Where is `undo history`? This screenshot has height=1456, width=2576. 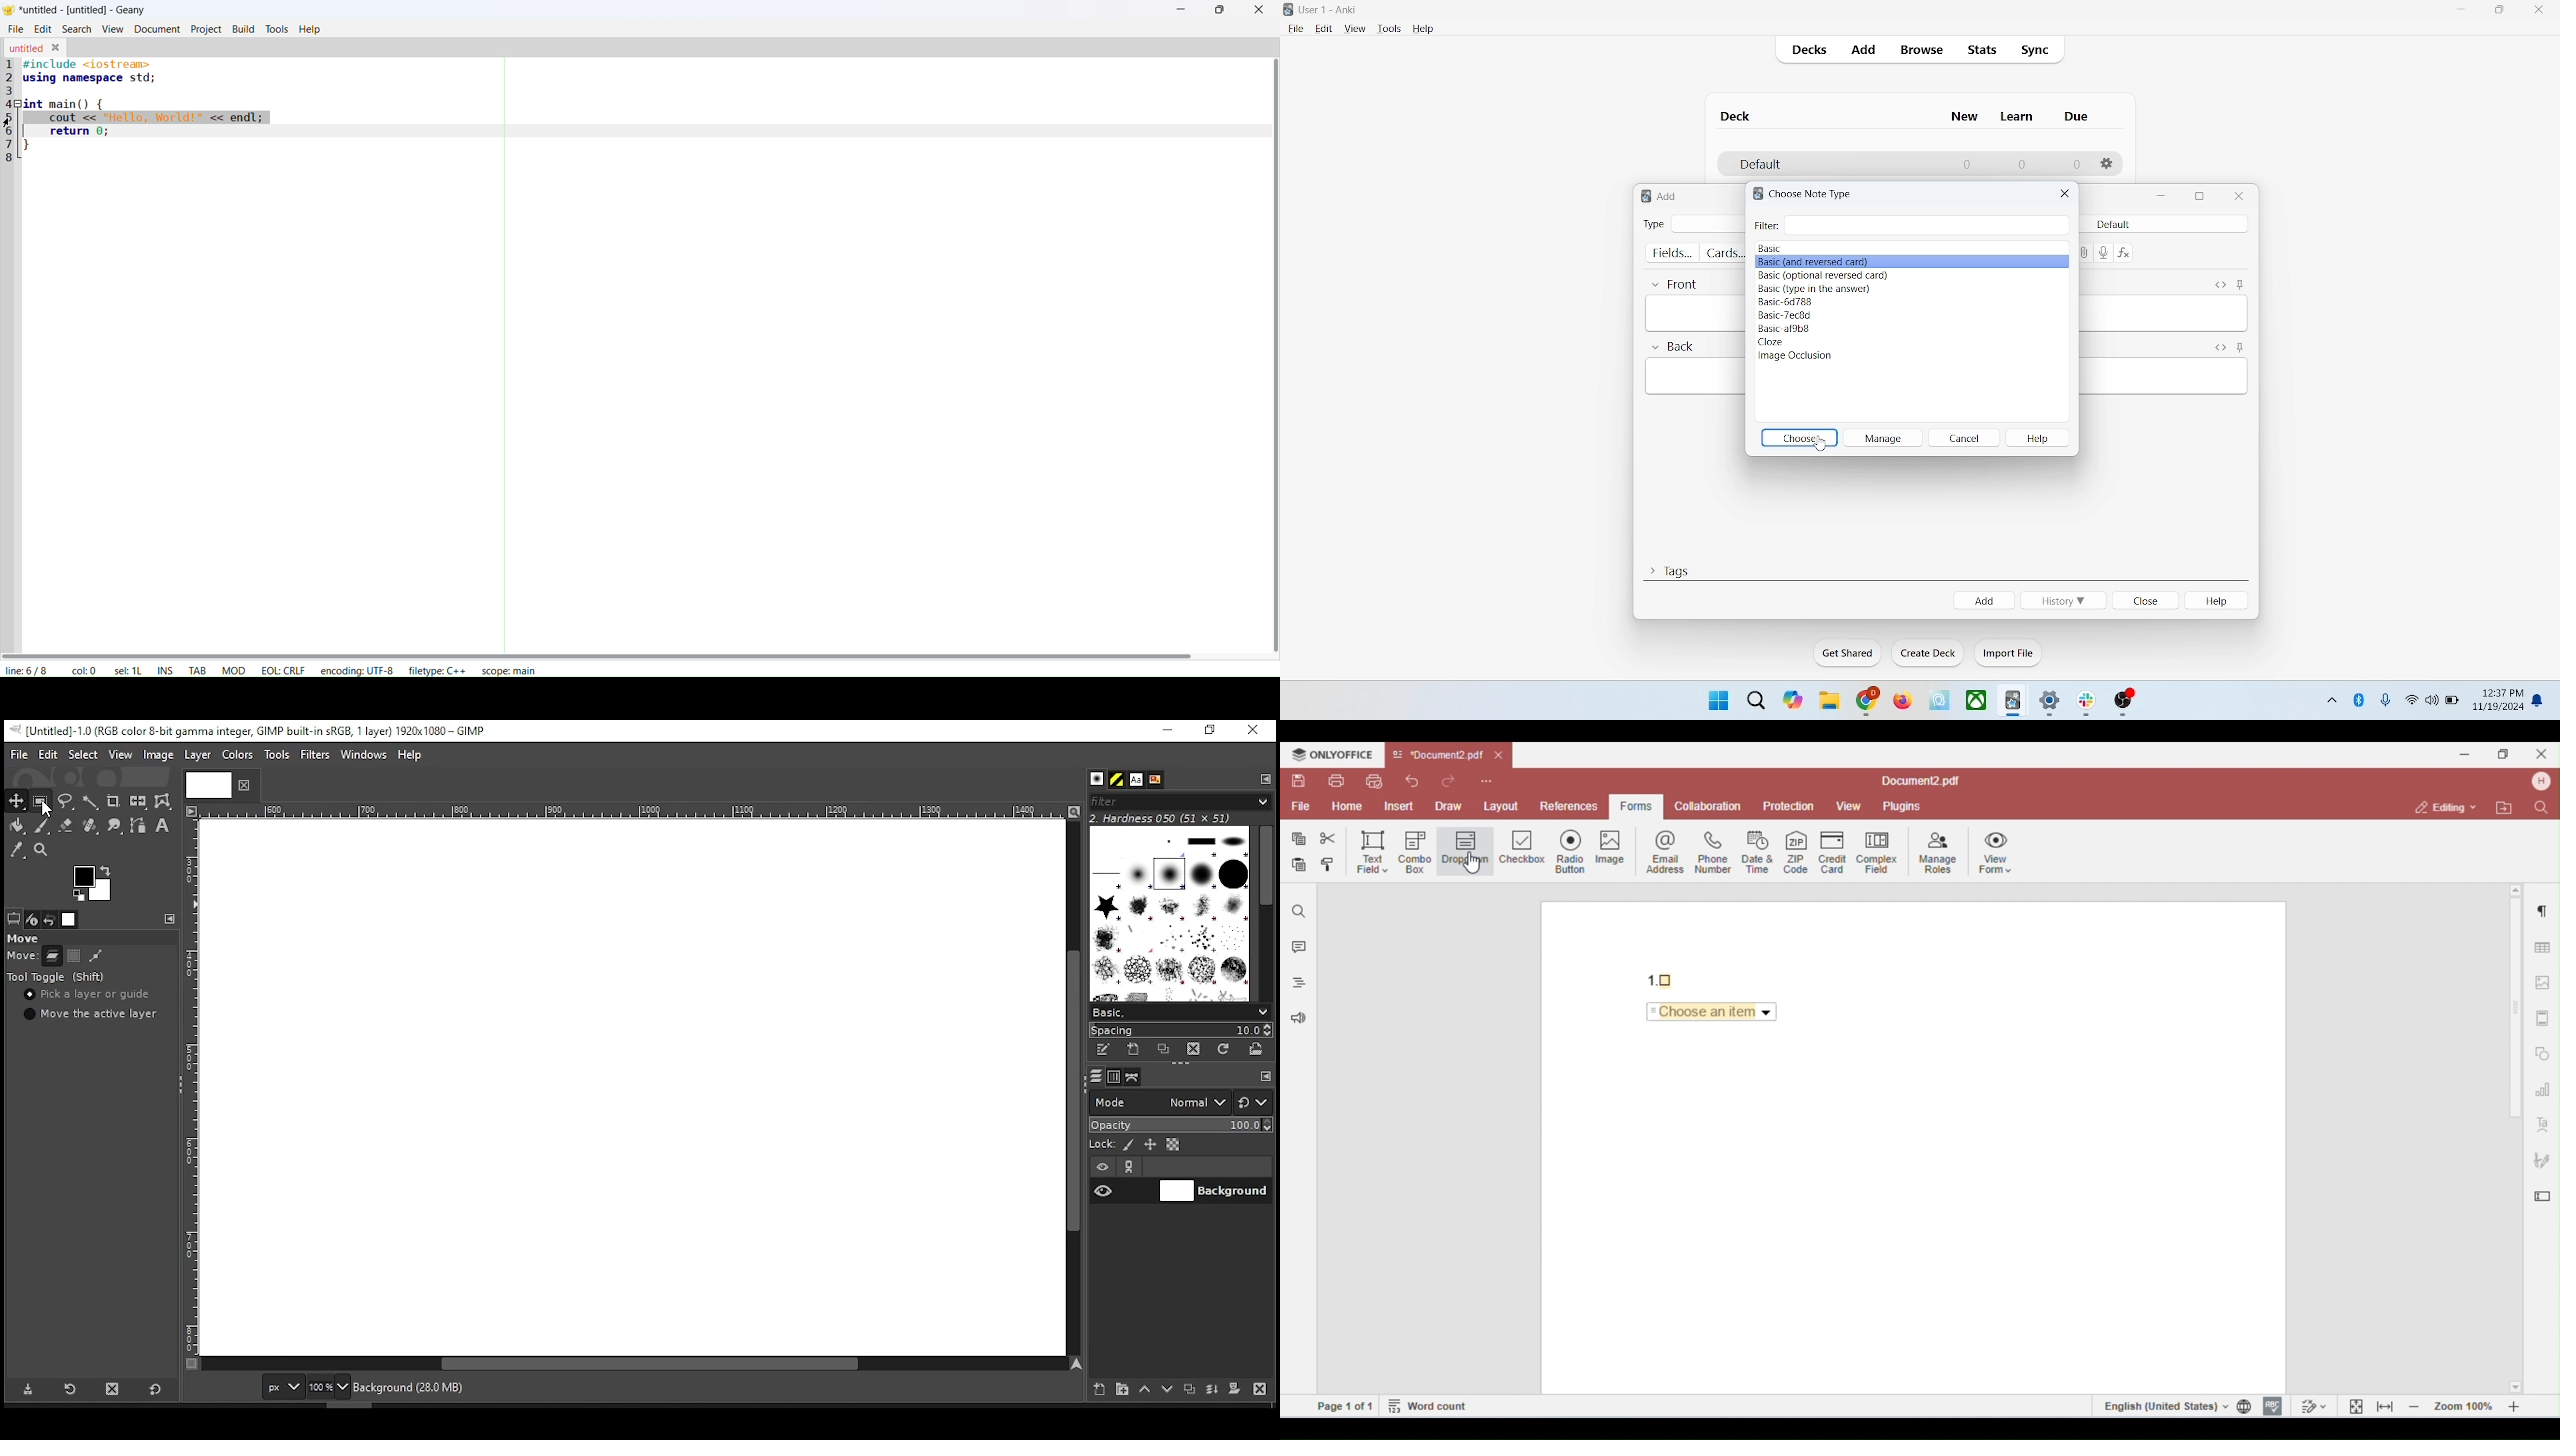
undo history is located at coordinates (51, 920).